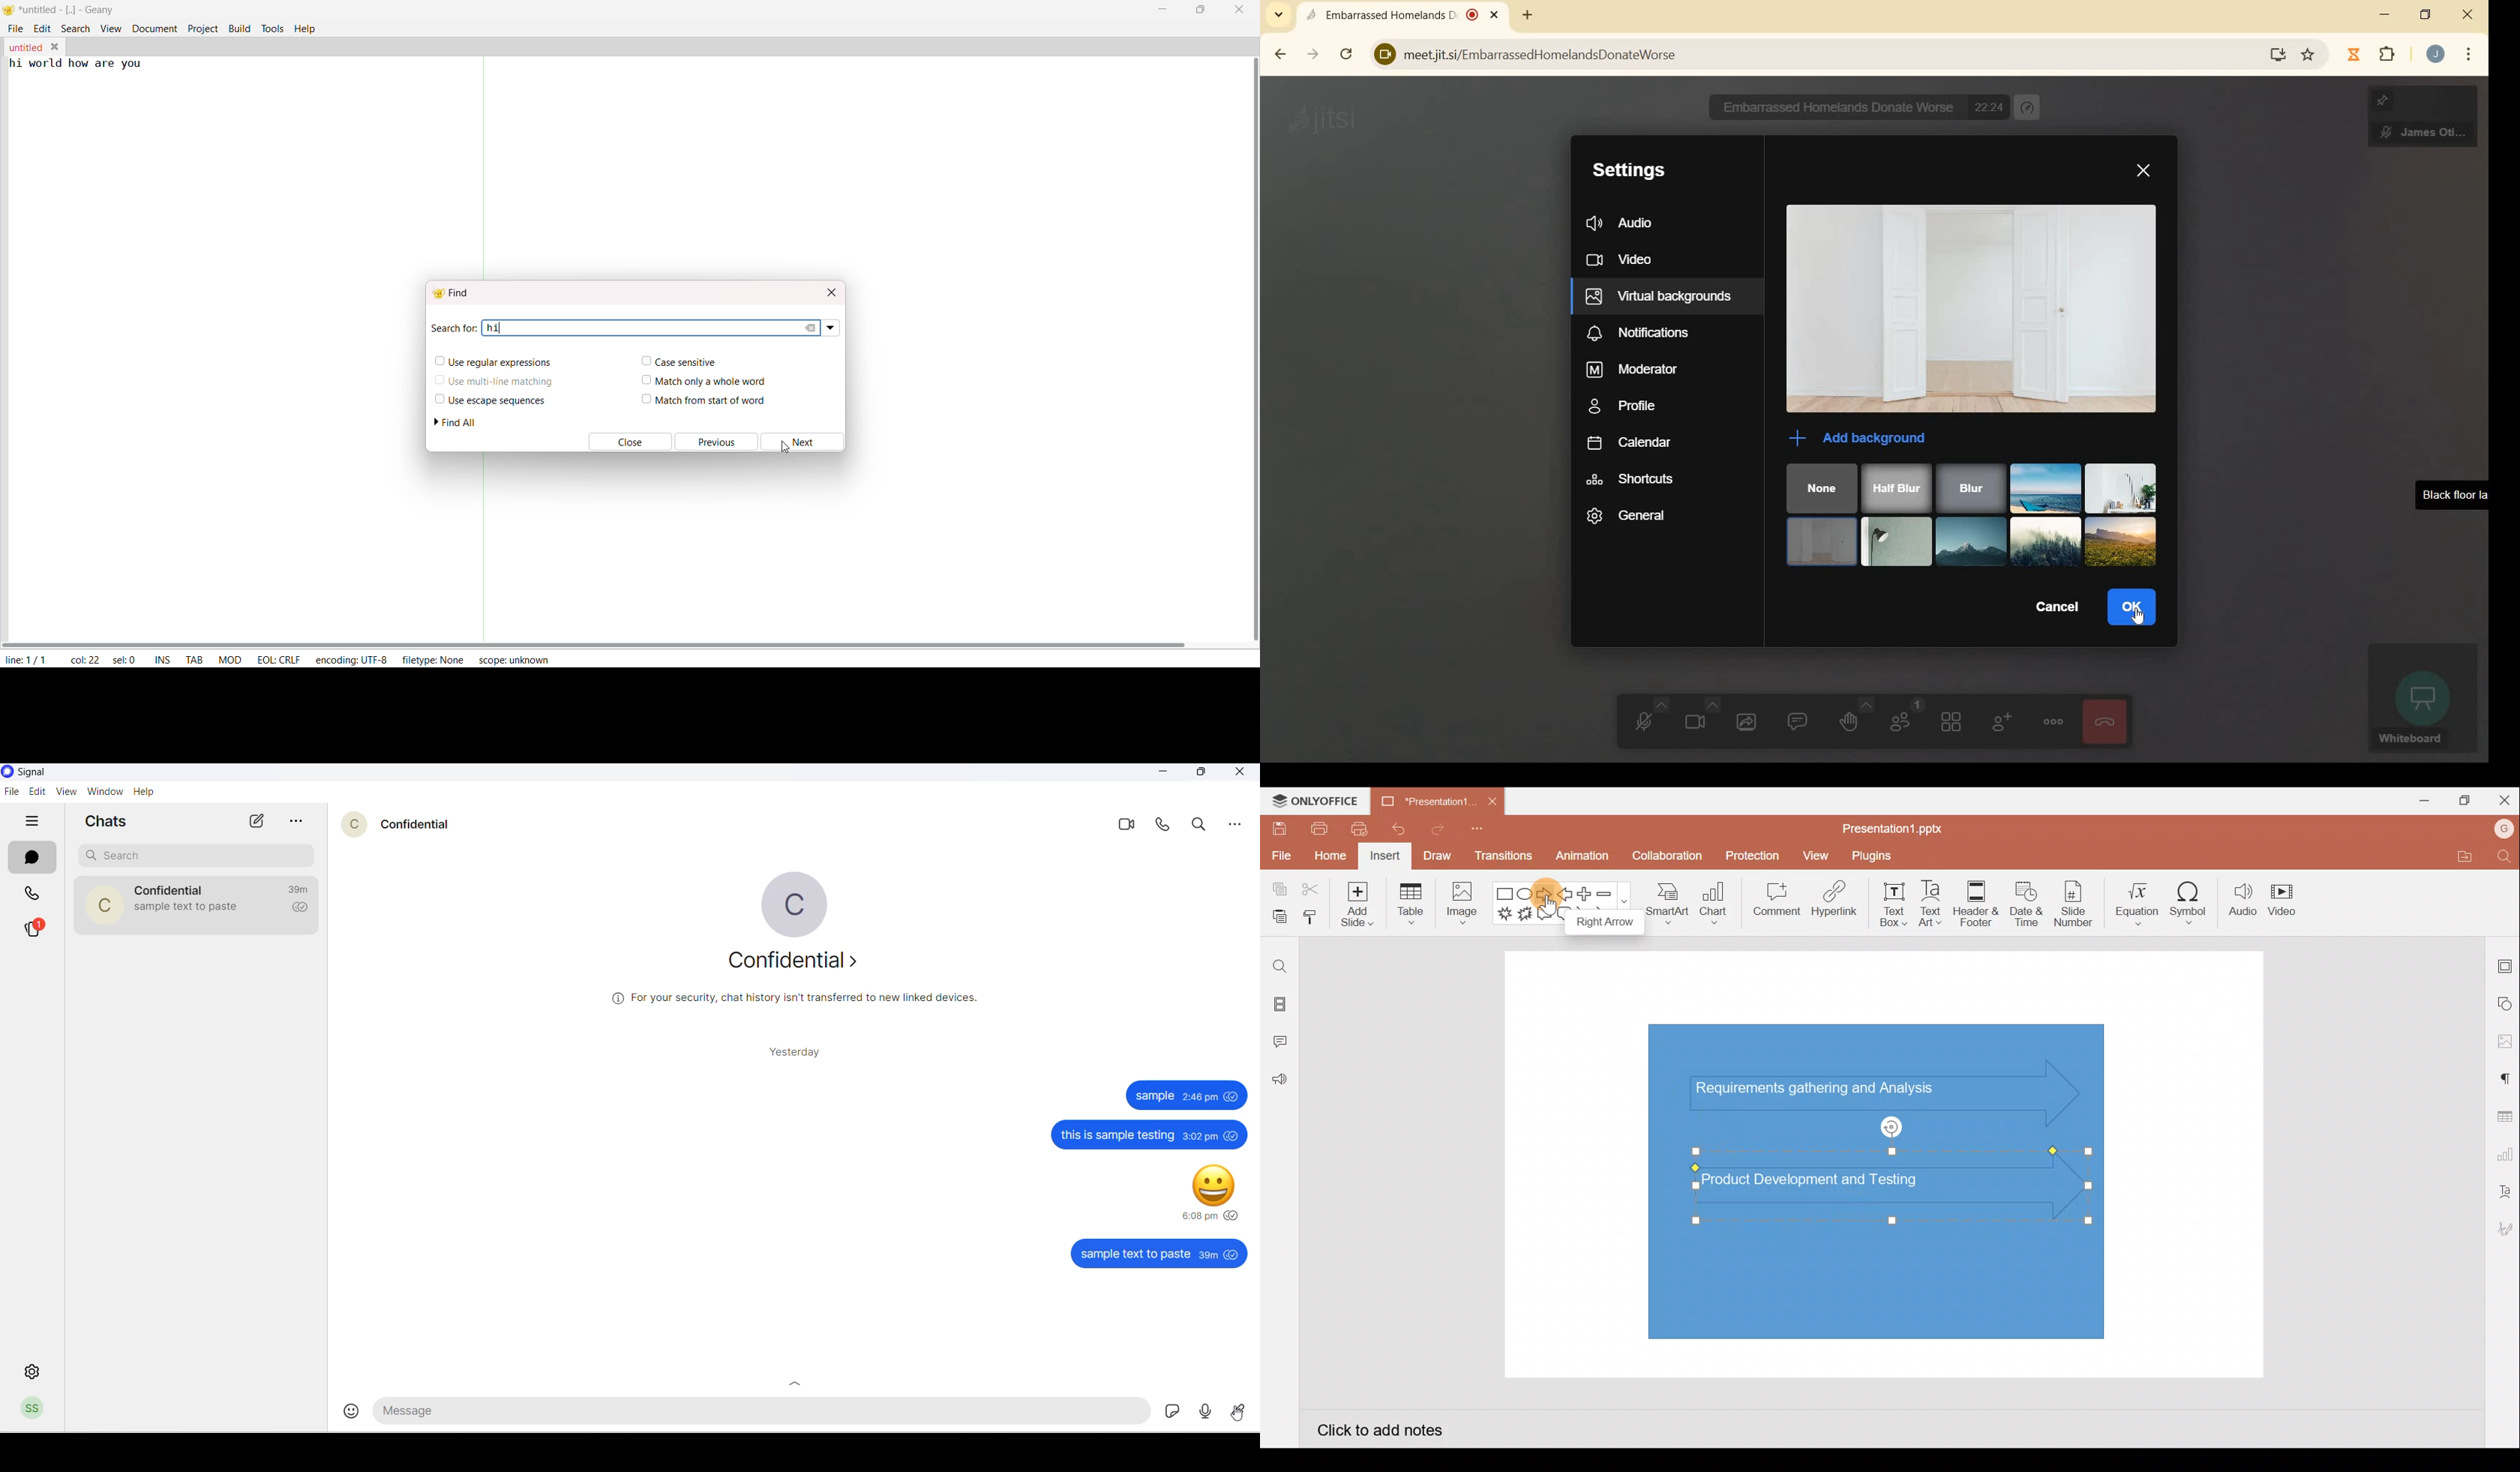 The width and height of the screenshot is (2520, 1484). I want to click on contact profile picture, so click(356, 824).